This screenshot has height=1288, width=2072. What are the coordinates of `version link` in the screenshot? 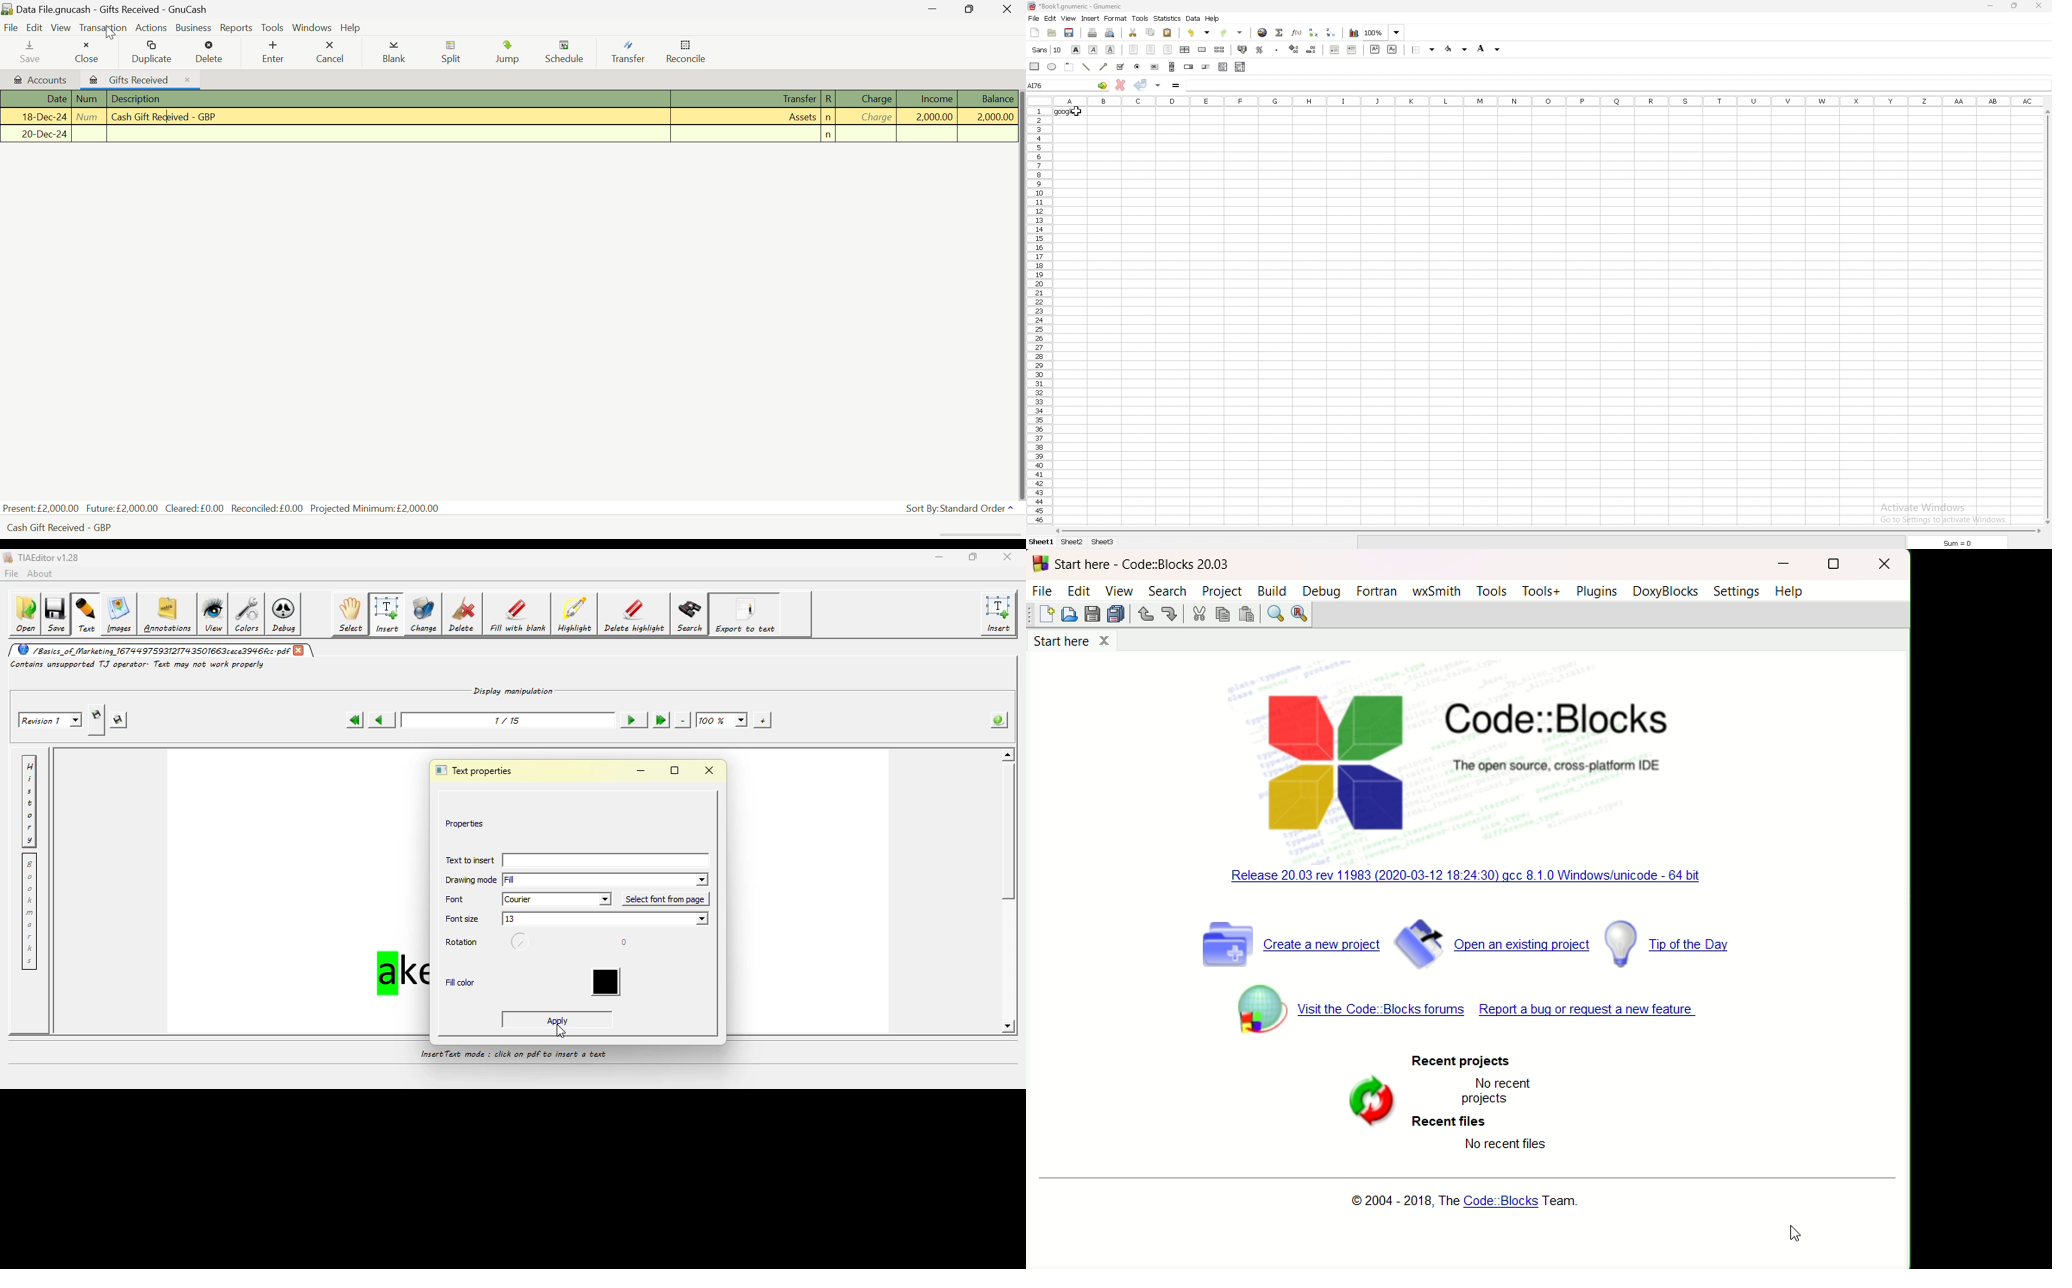 It's located at (1469, 874).